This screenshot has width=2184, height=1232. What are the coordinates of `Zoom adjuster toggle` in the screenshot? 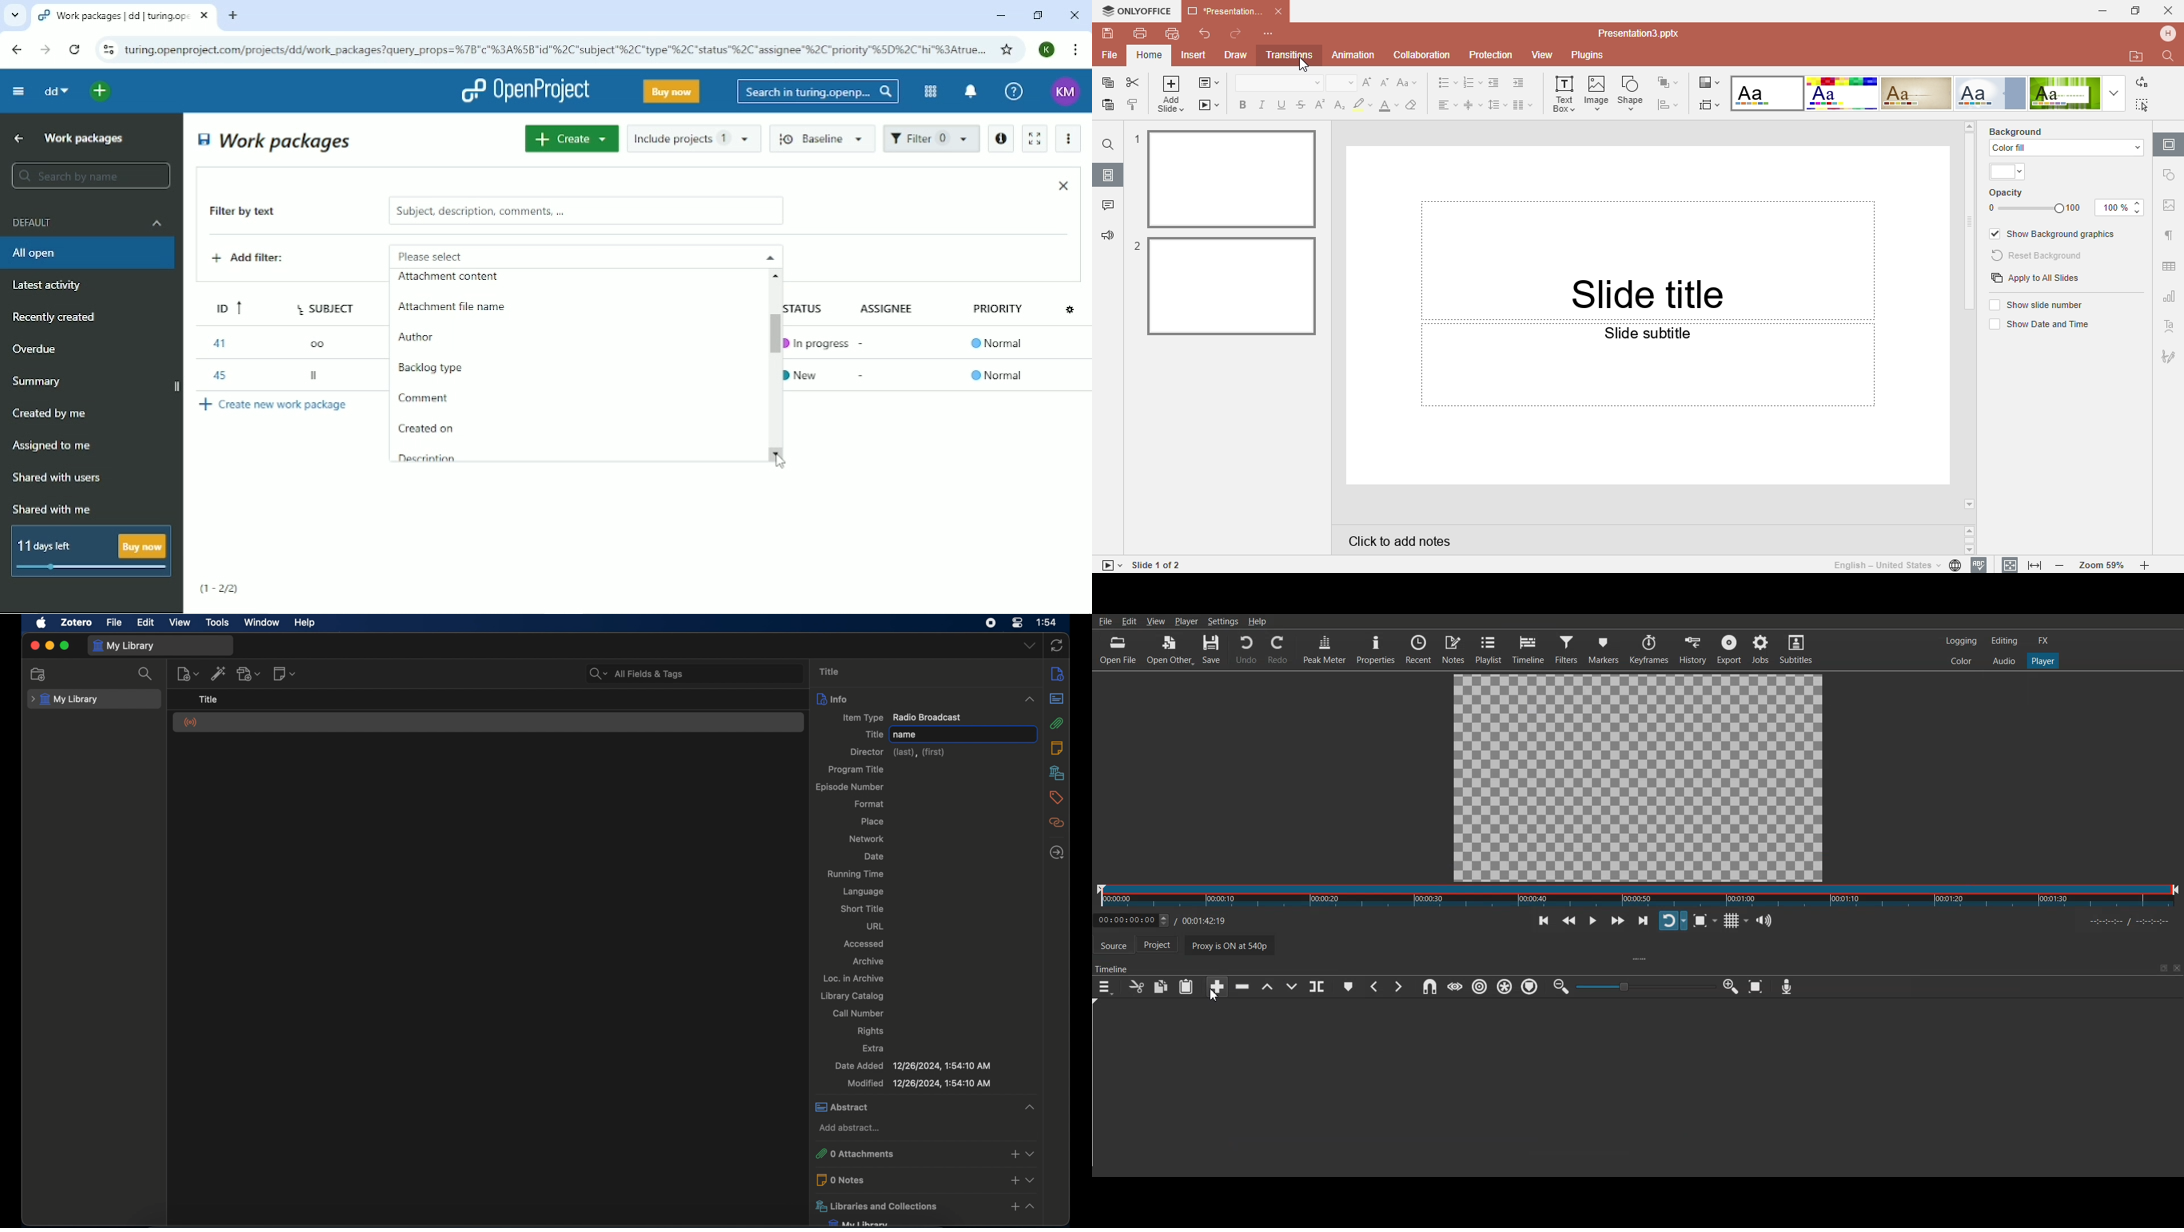 It's located at (1645, 987).